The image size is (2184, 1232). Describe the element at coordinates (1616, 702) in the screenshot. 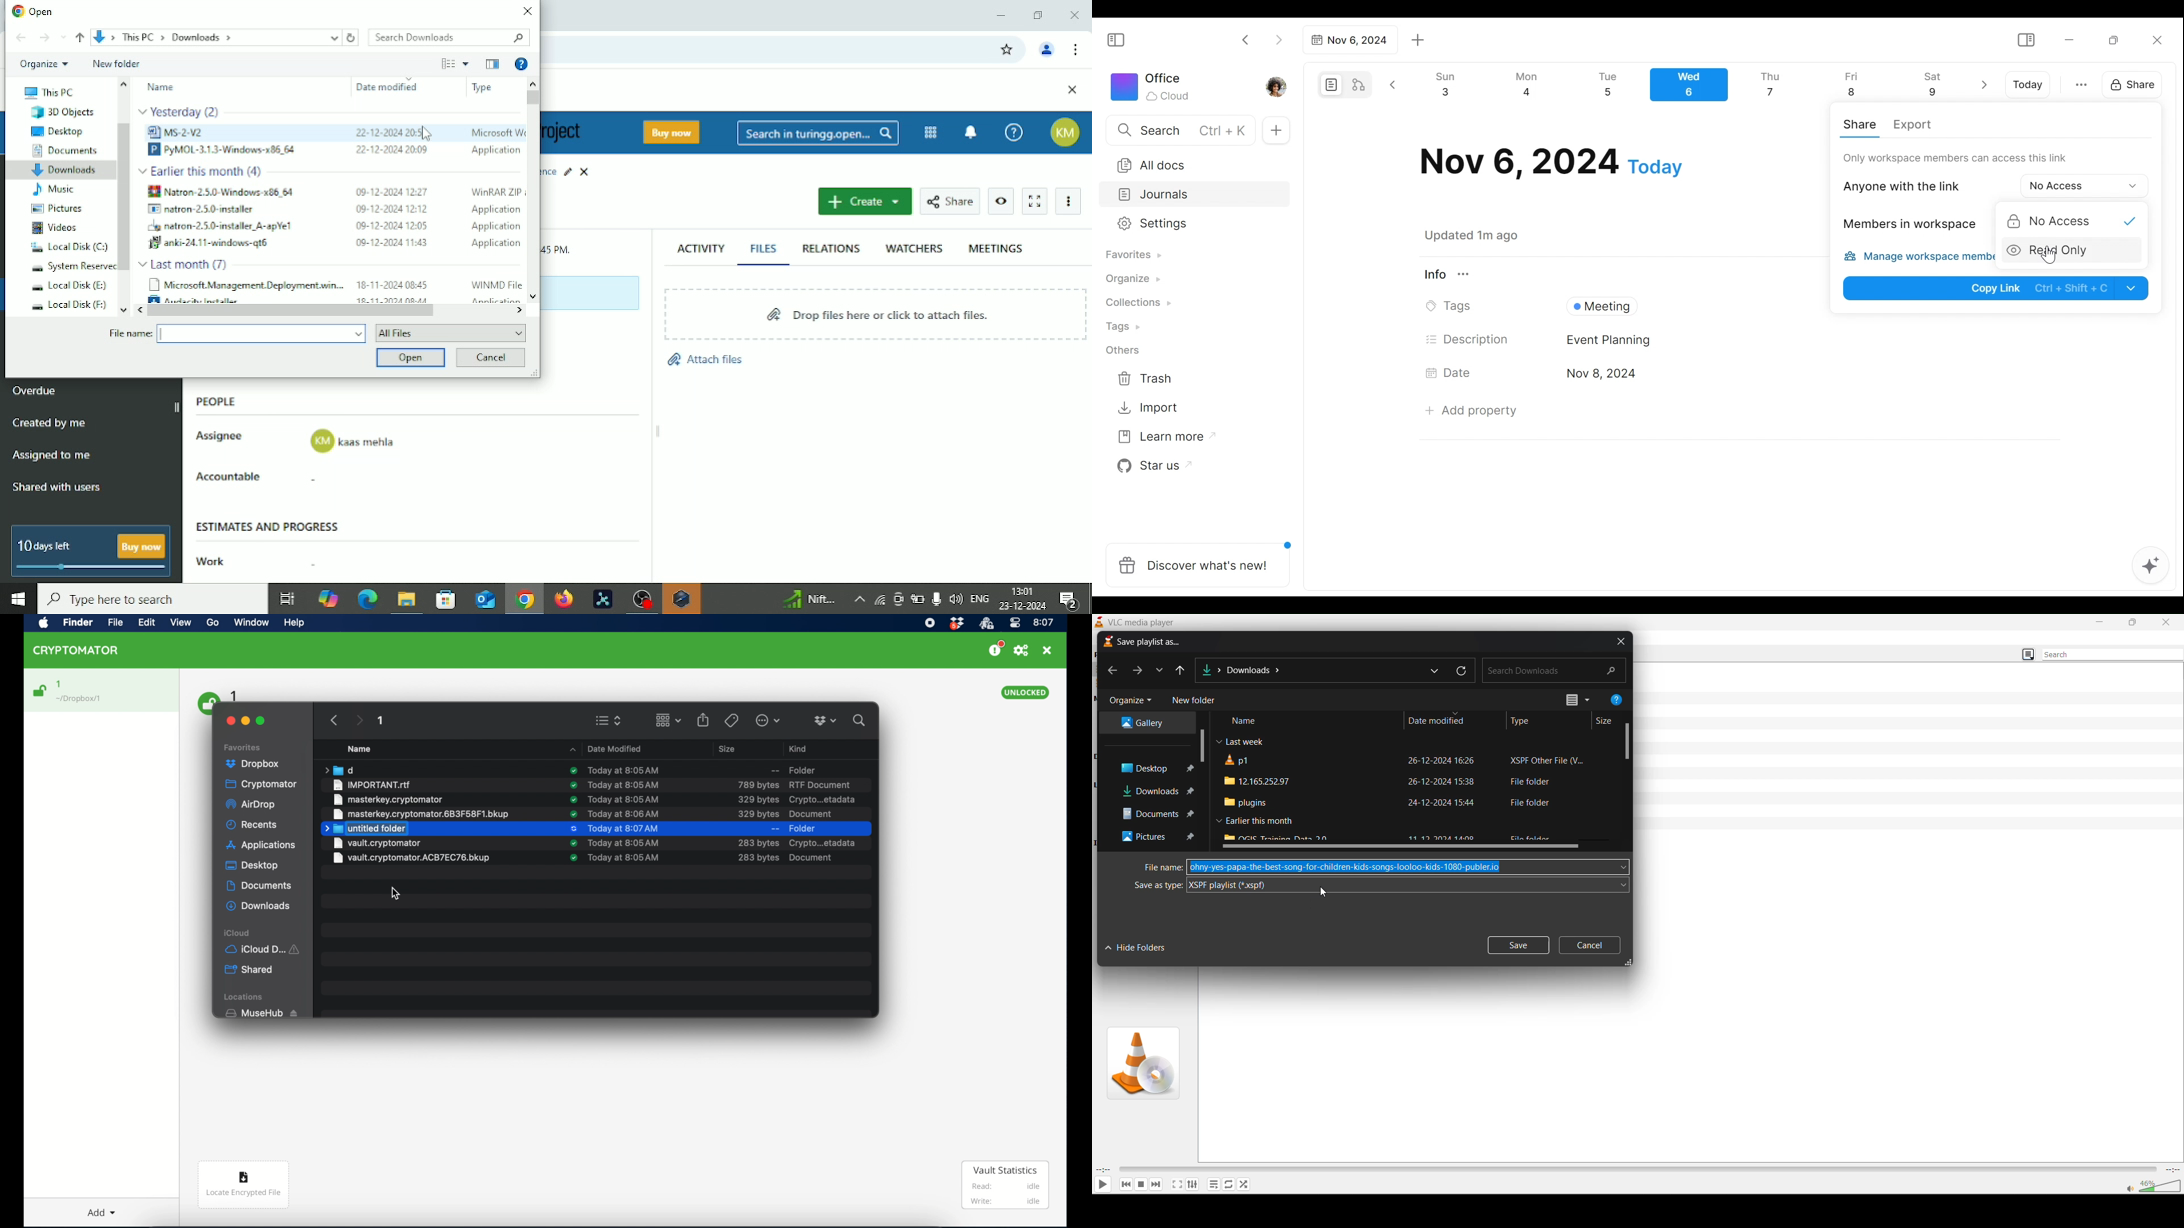

I see `help` at that location.